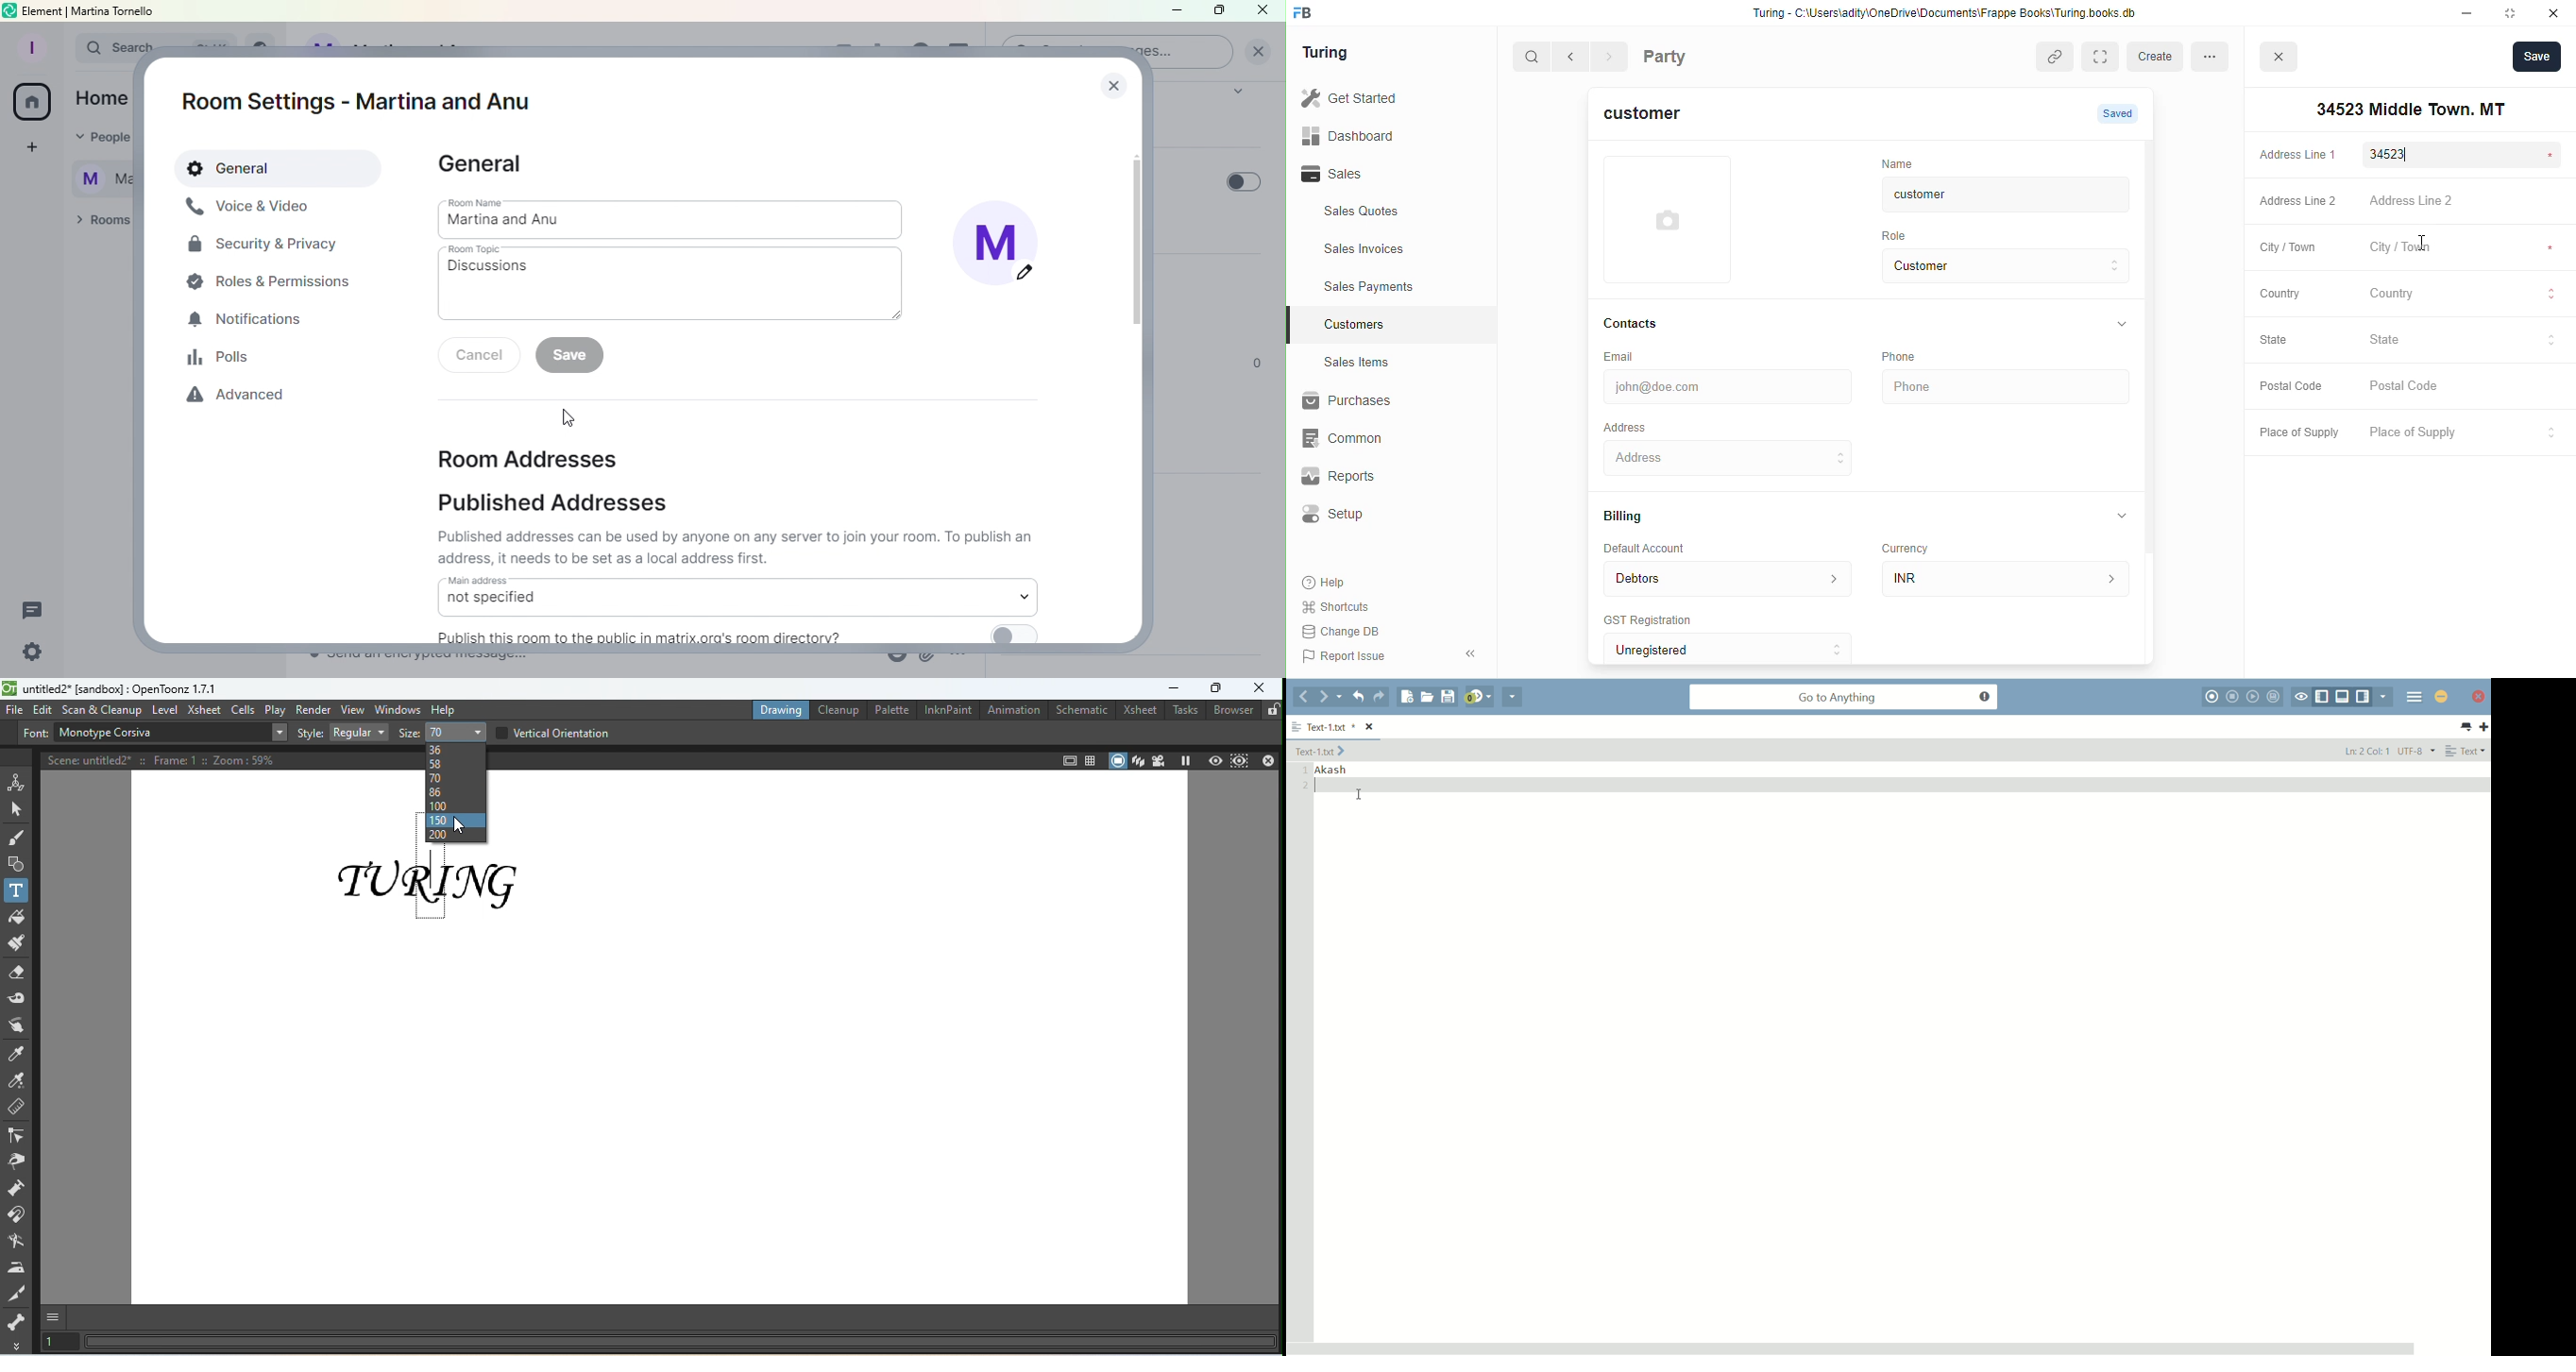 Image resolution: width=2576 pixels, height=1372 pixels. Describe the element at coordinates (1402, 322) in the screenshot. I see `Customers` at that location.